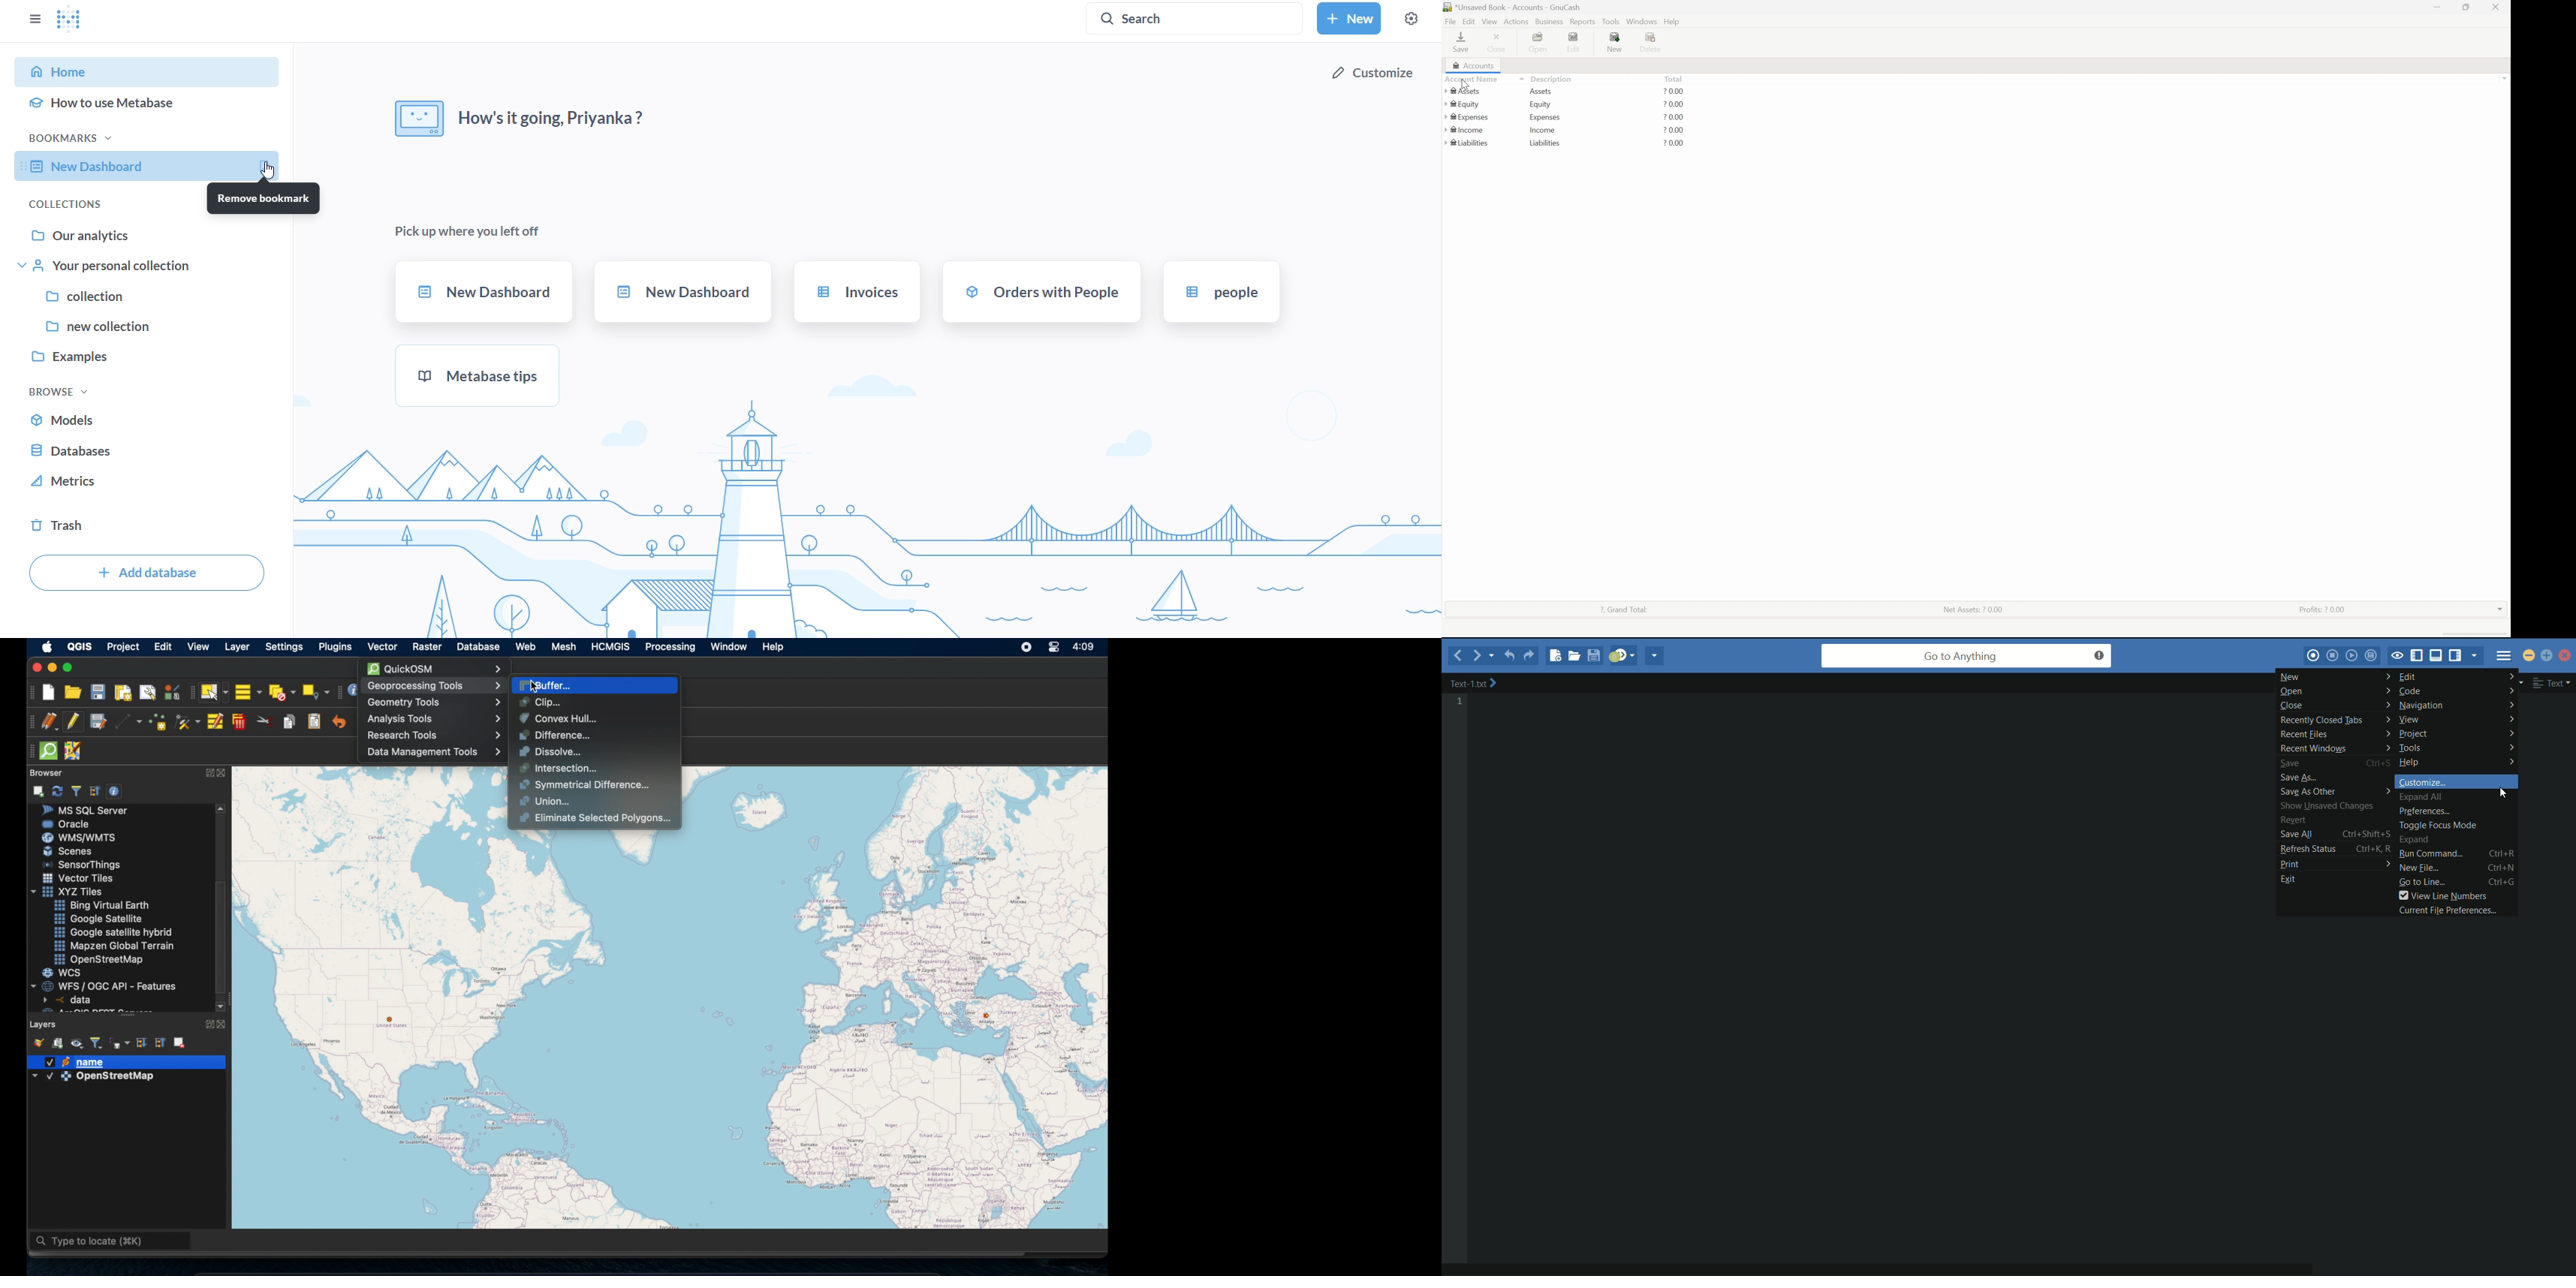 The image size is (2576, 1288). I want to click on save edits, so click(99, 722).